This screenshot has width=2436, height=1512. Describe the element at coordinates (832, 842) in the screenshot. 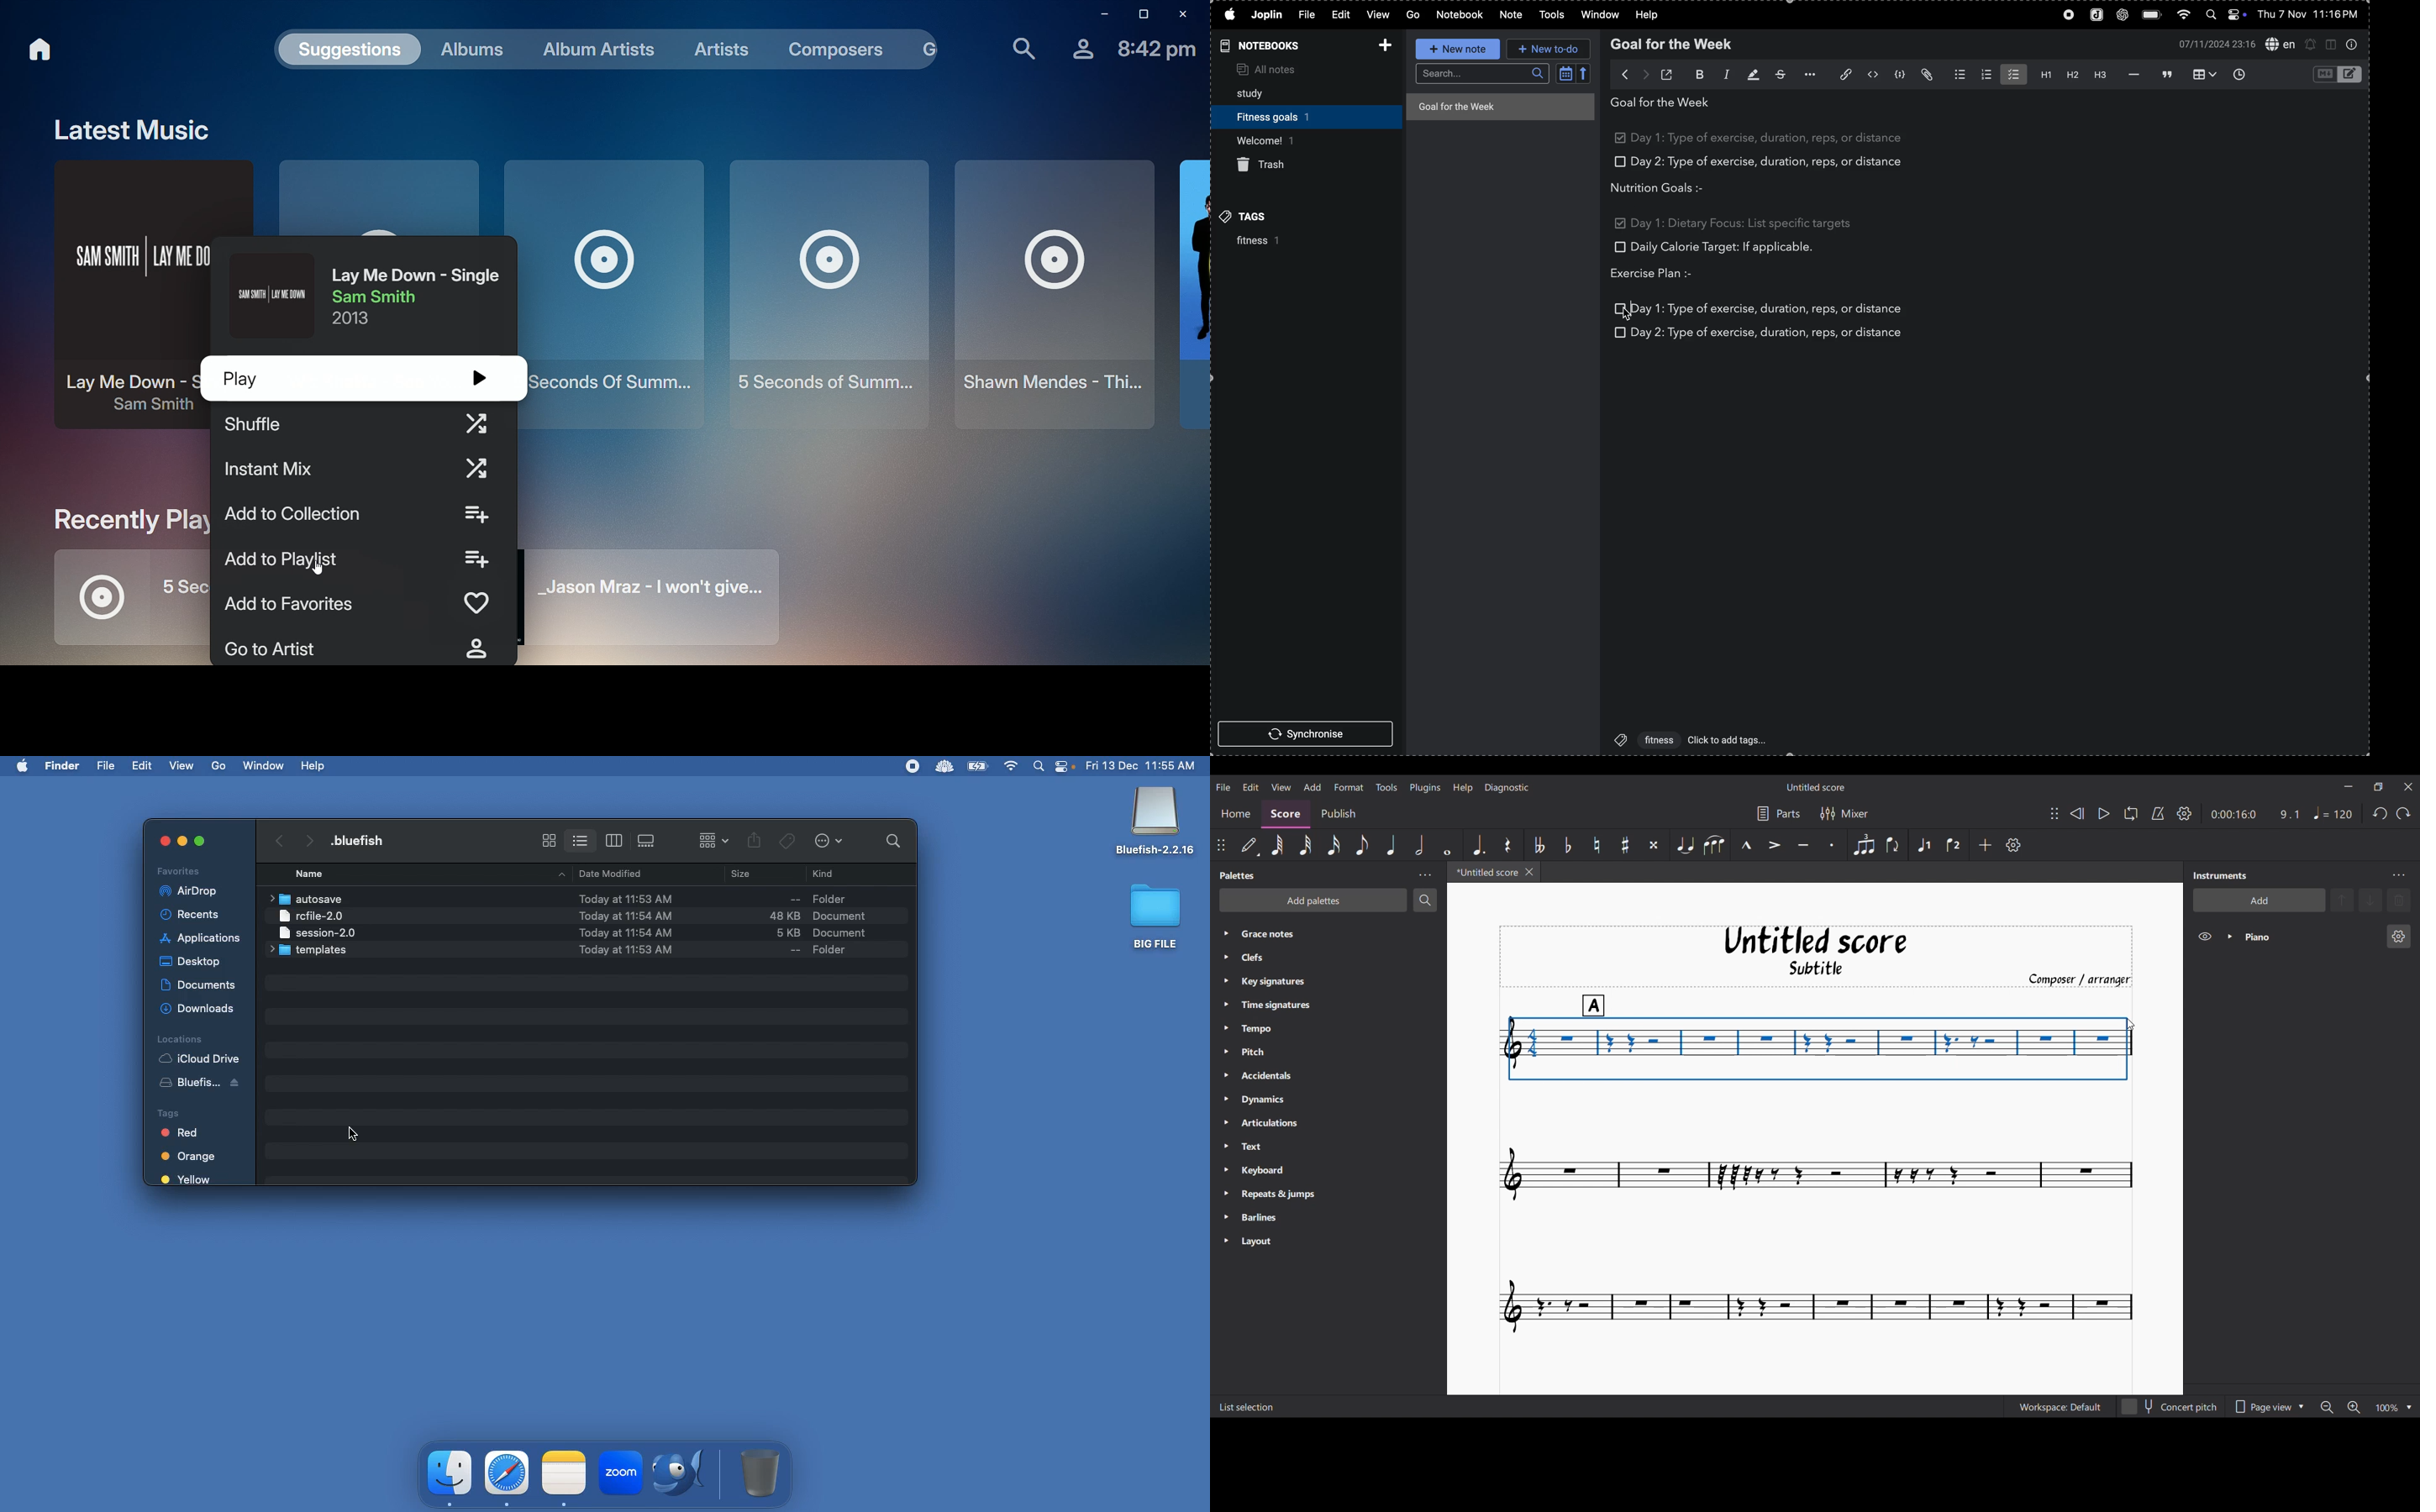

I see `options` at that location.